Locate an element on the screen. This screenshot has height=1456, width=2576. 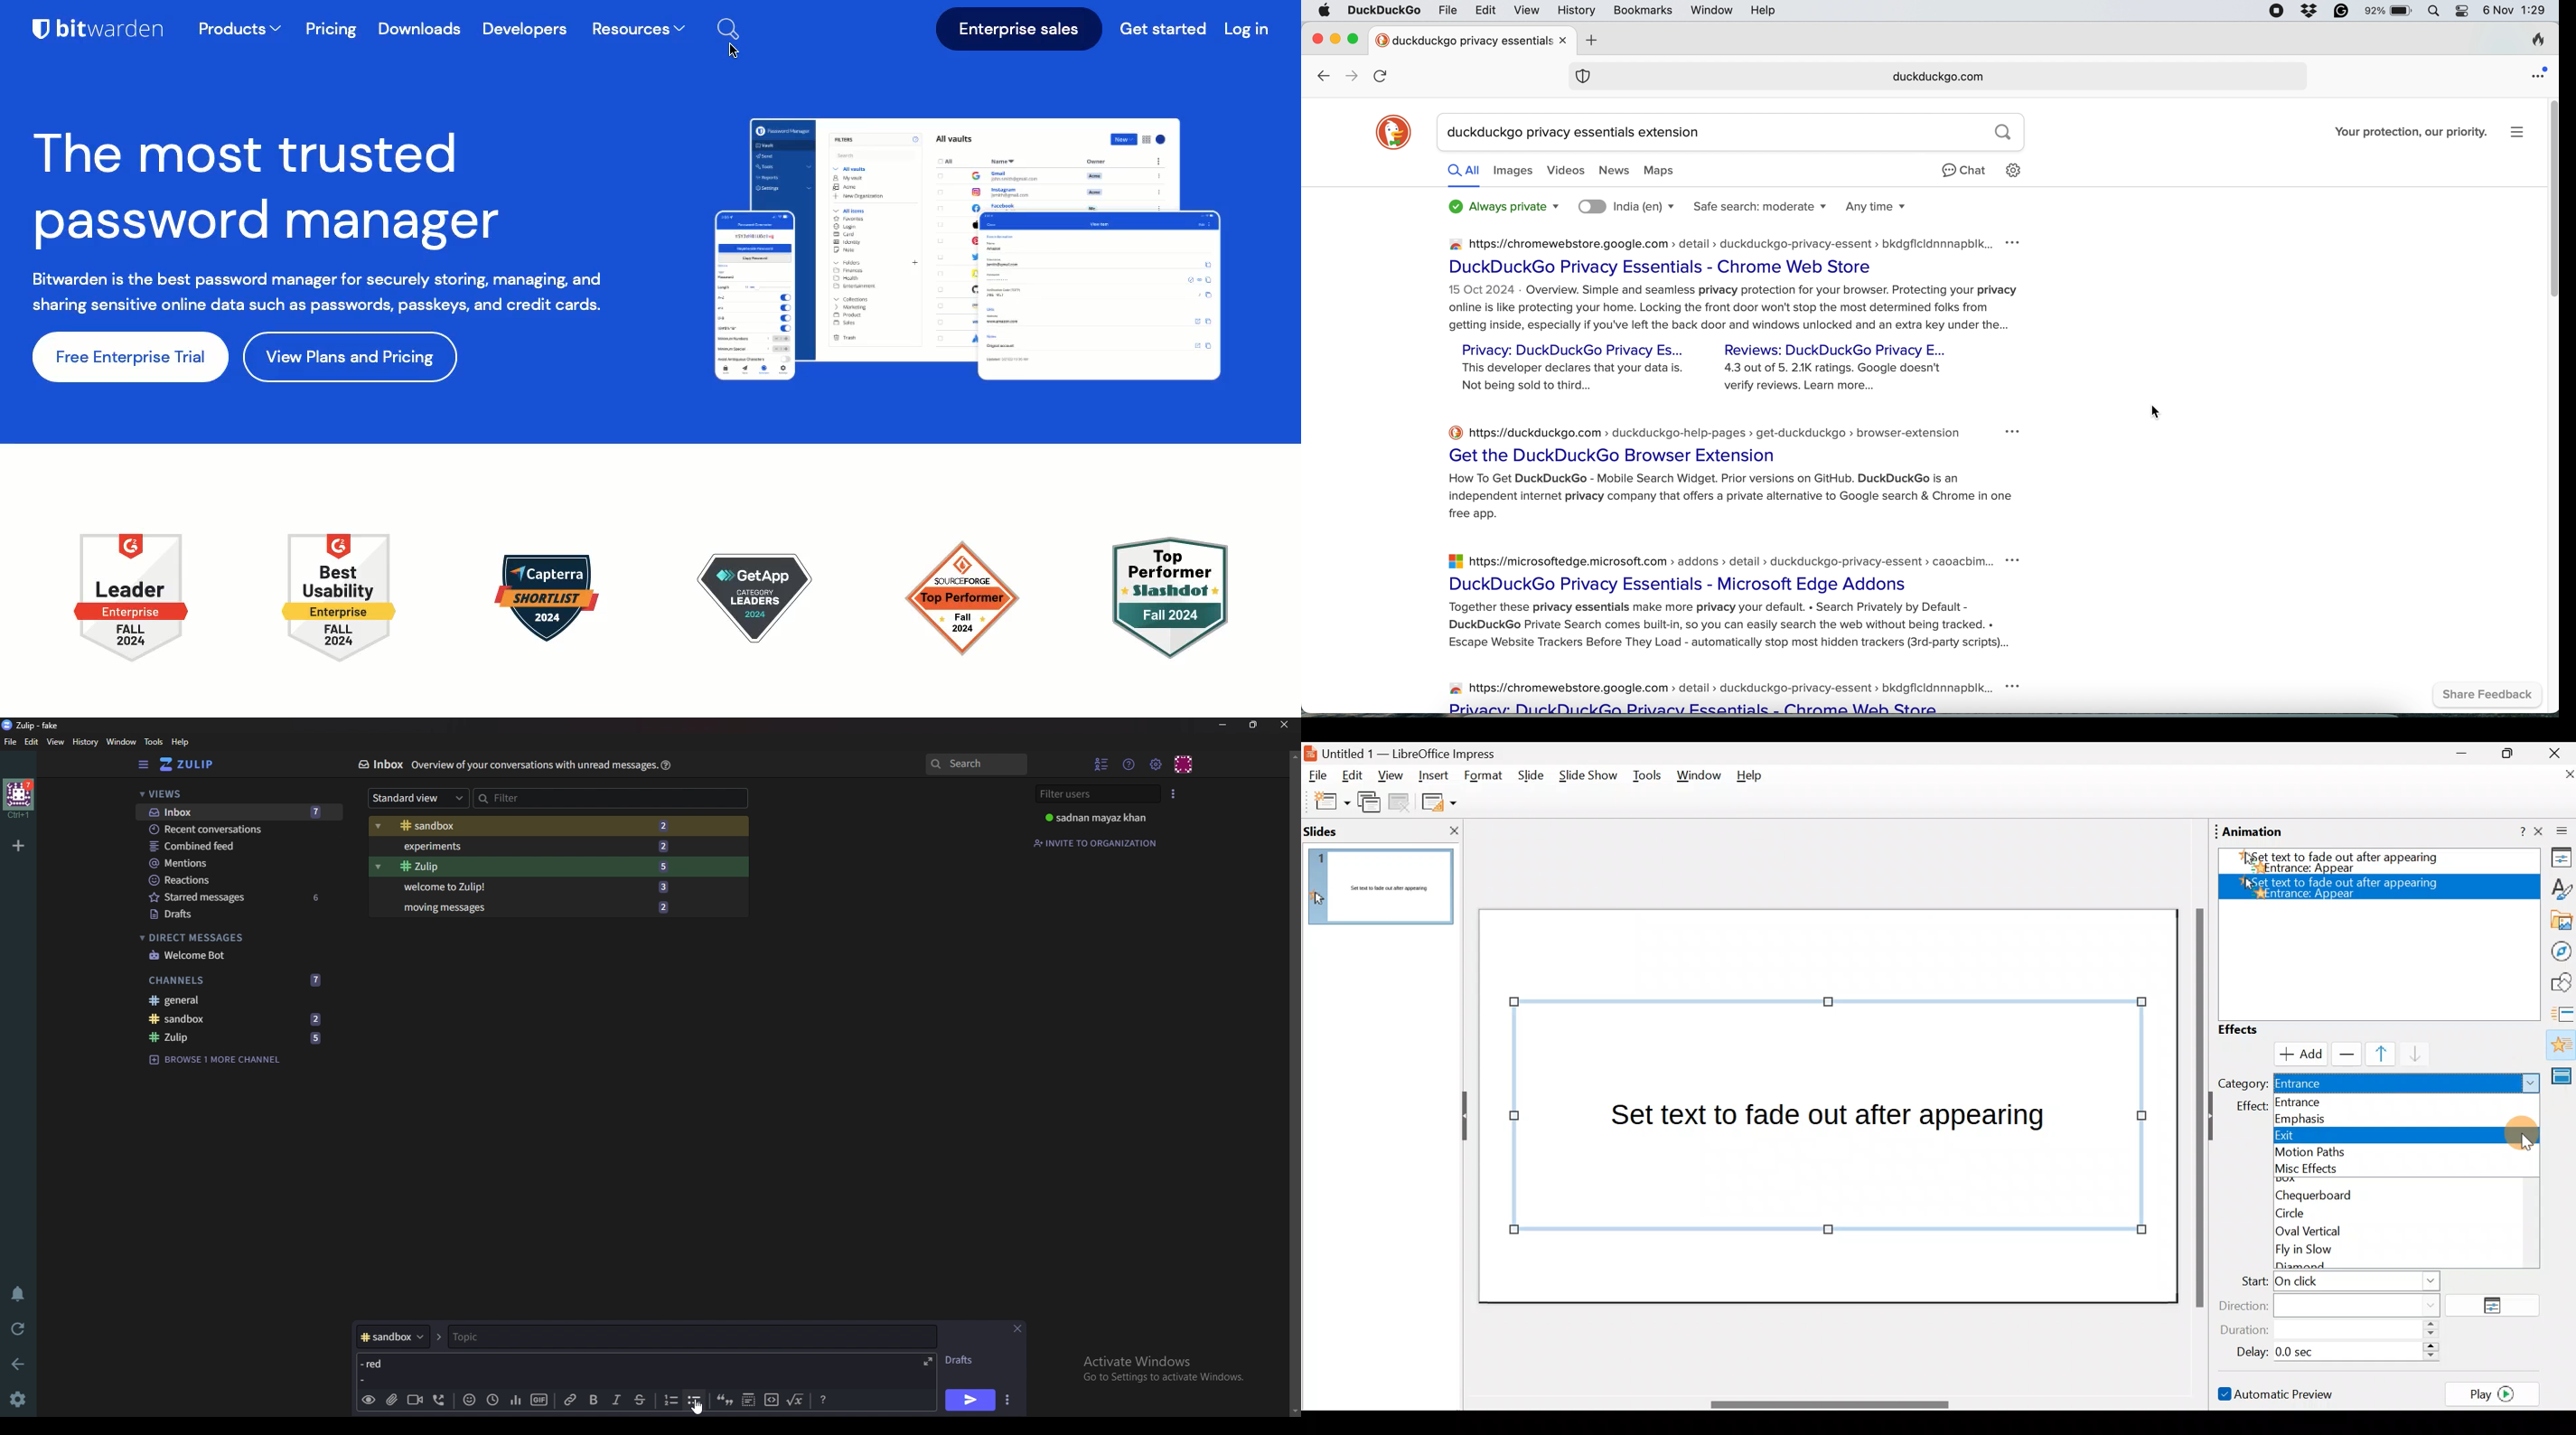
Resize is located at coordinates (1256, 724).